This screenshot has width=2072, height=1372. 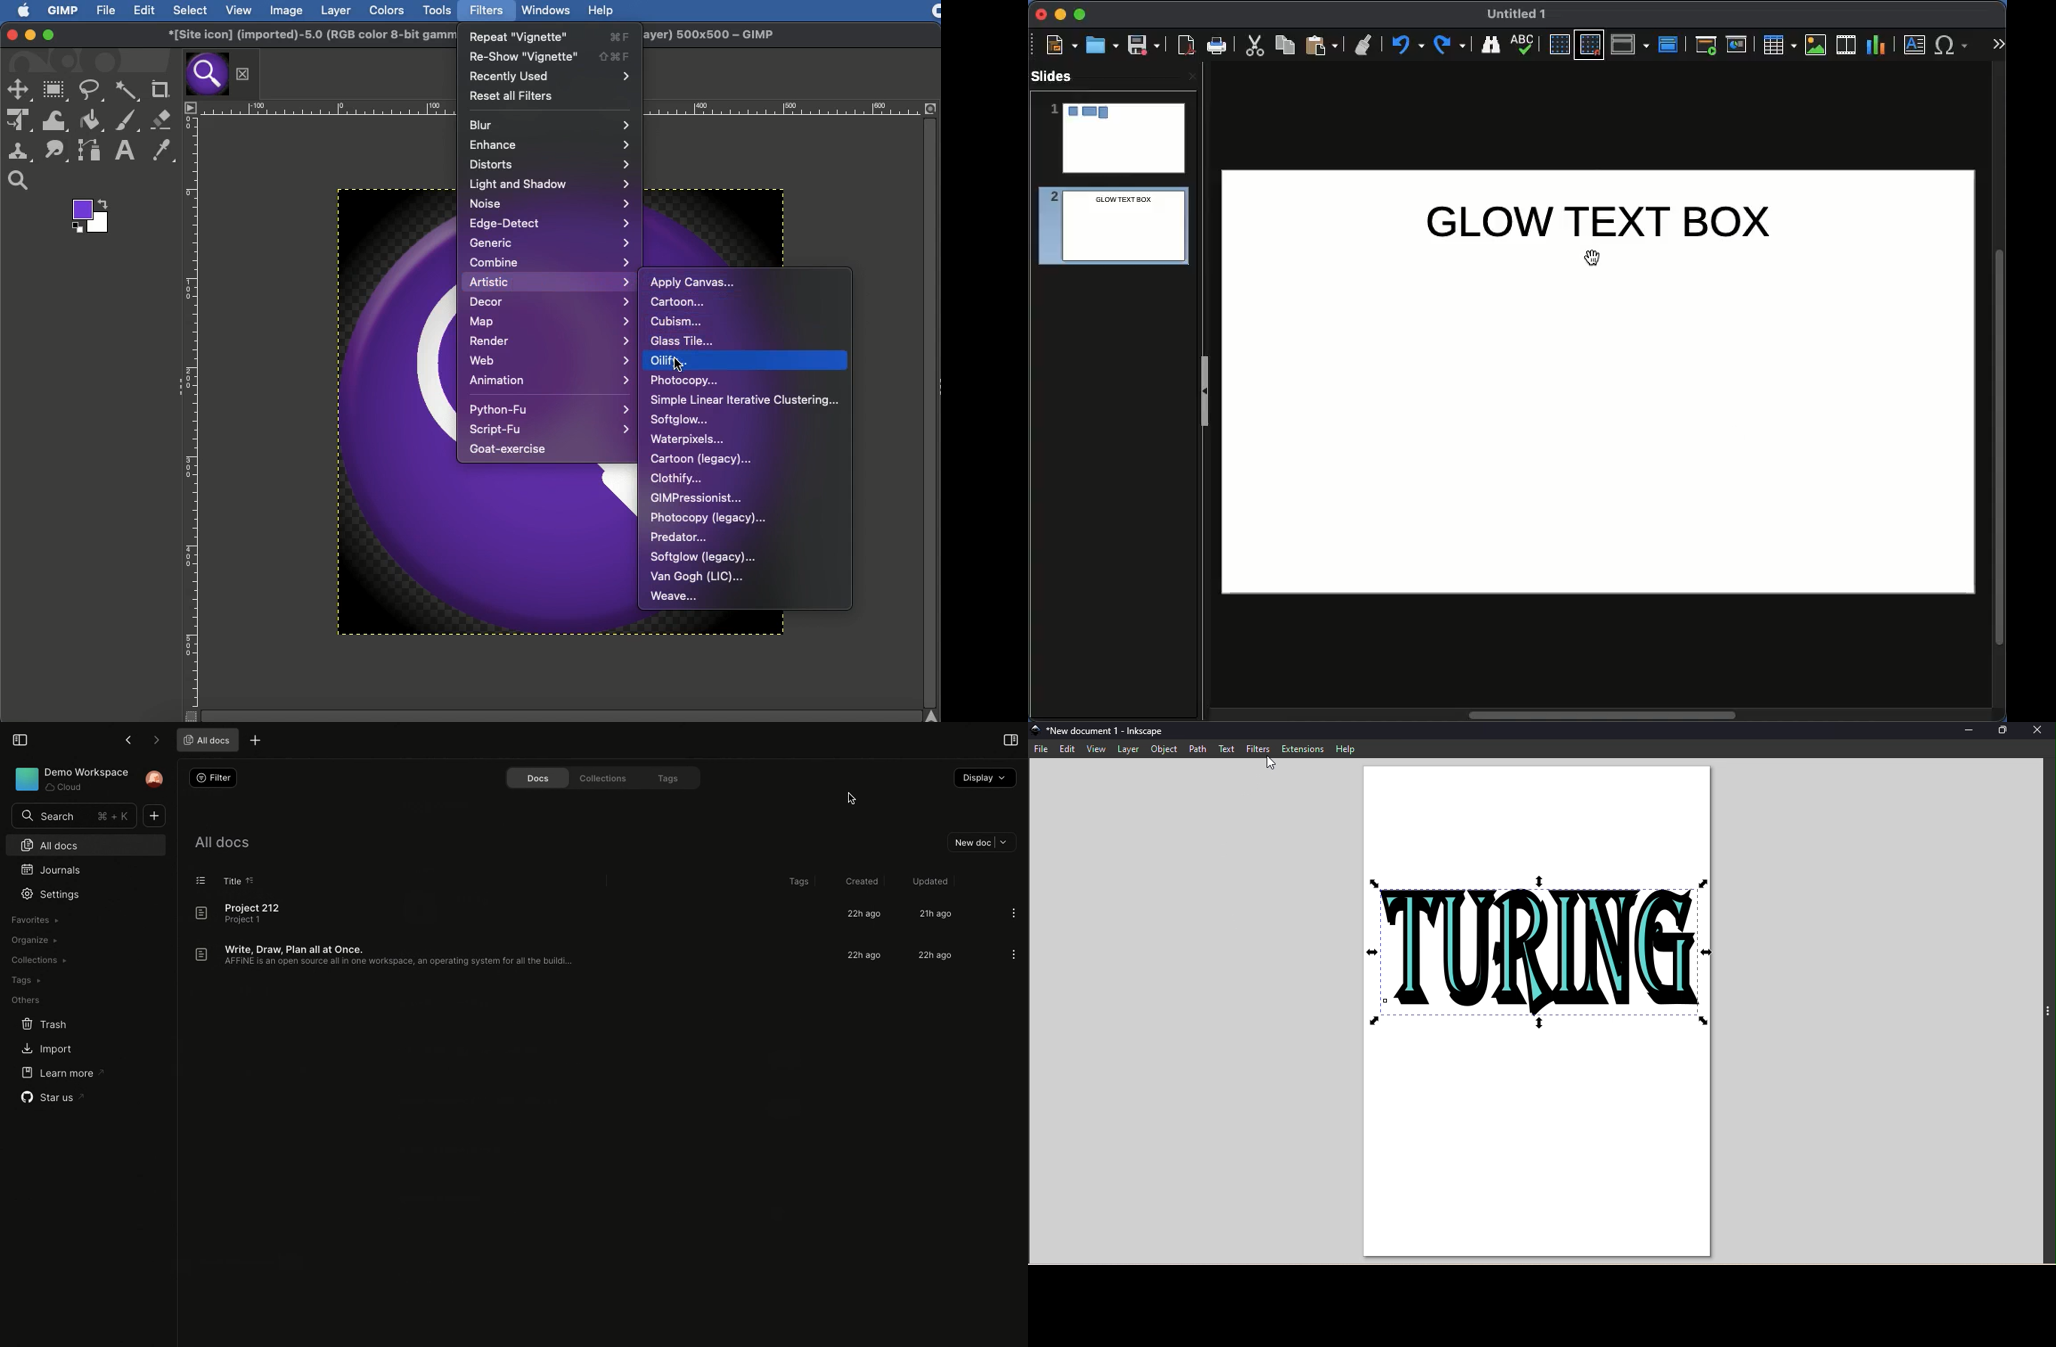 I want to click on Glass tile, so click(x=685, y=340).